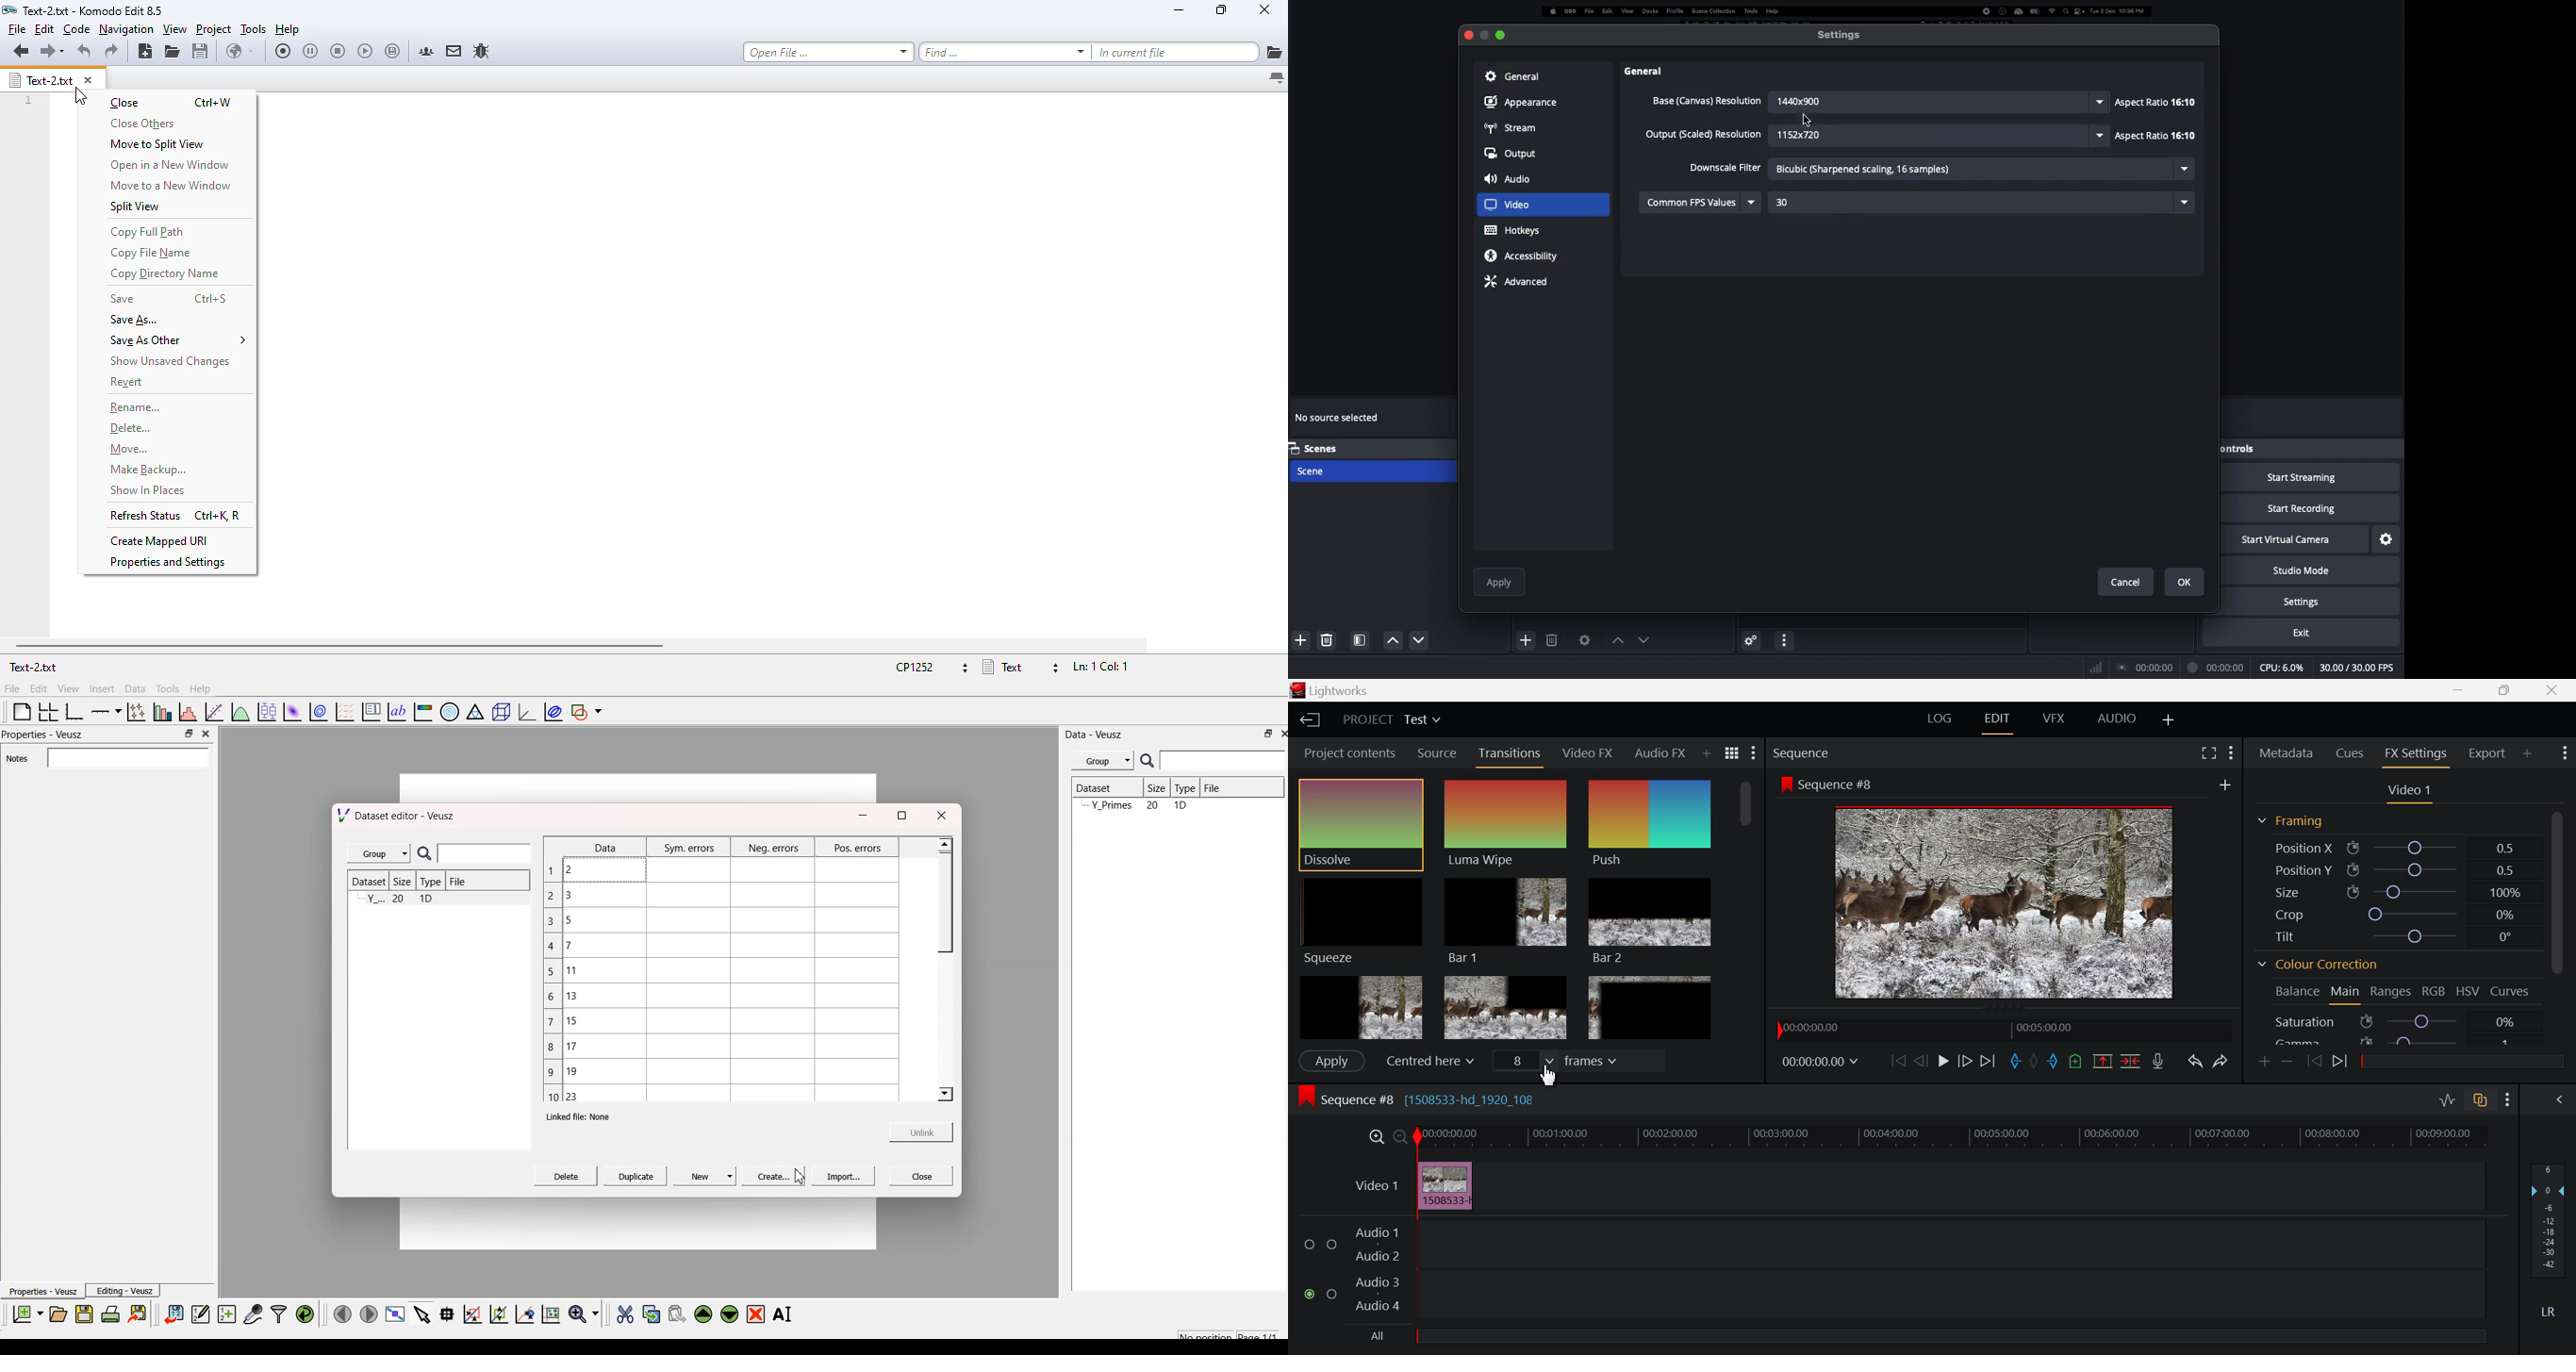 This screenshot has height=1372, width=2576. I want to click on Advanced audio preferences, so click(1751, 639).